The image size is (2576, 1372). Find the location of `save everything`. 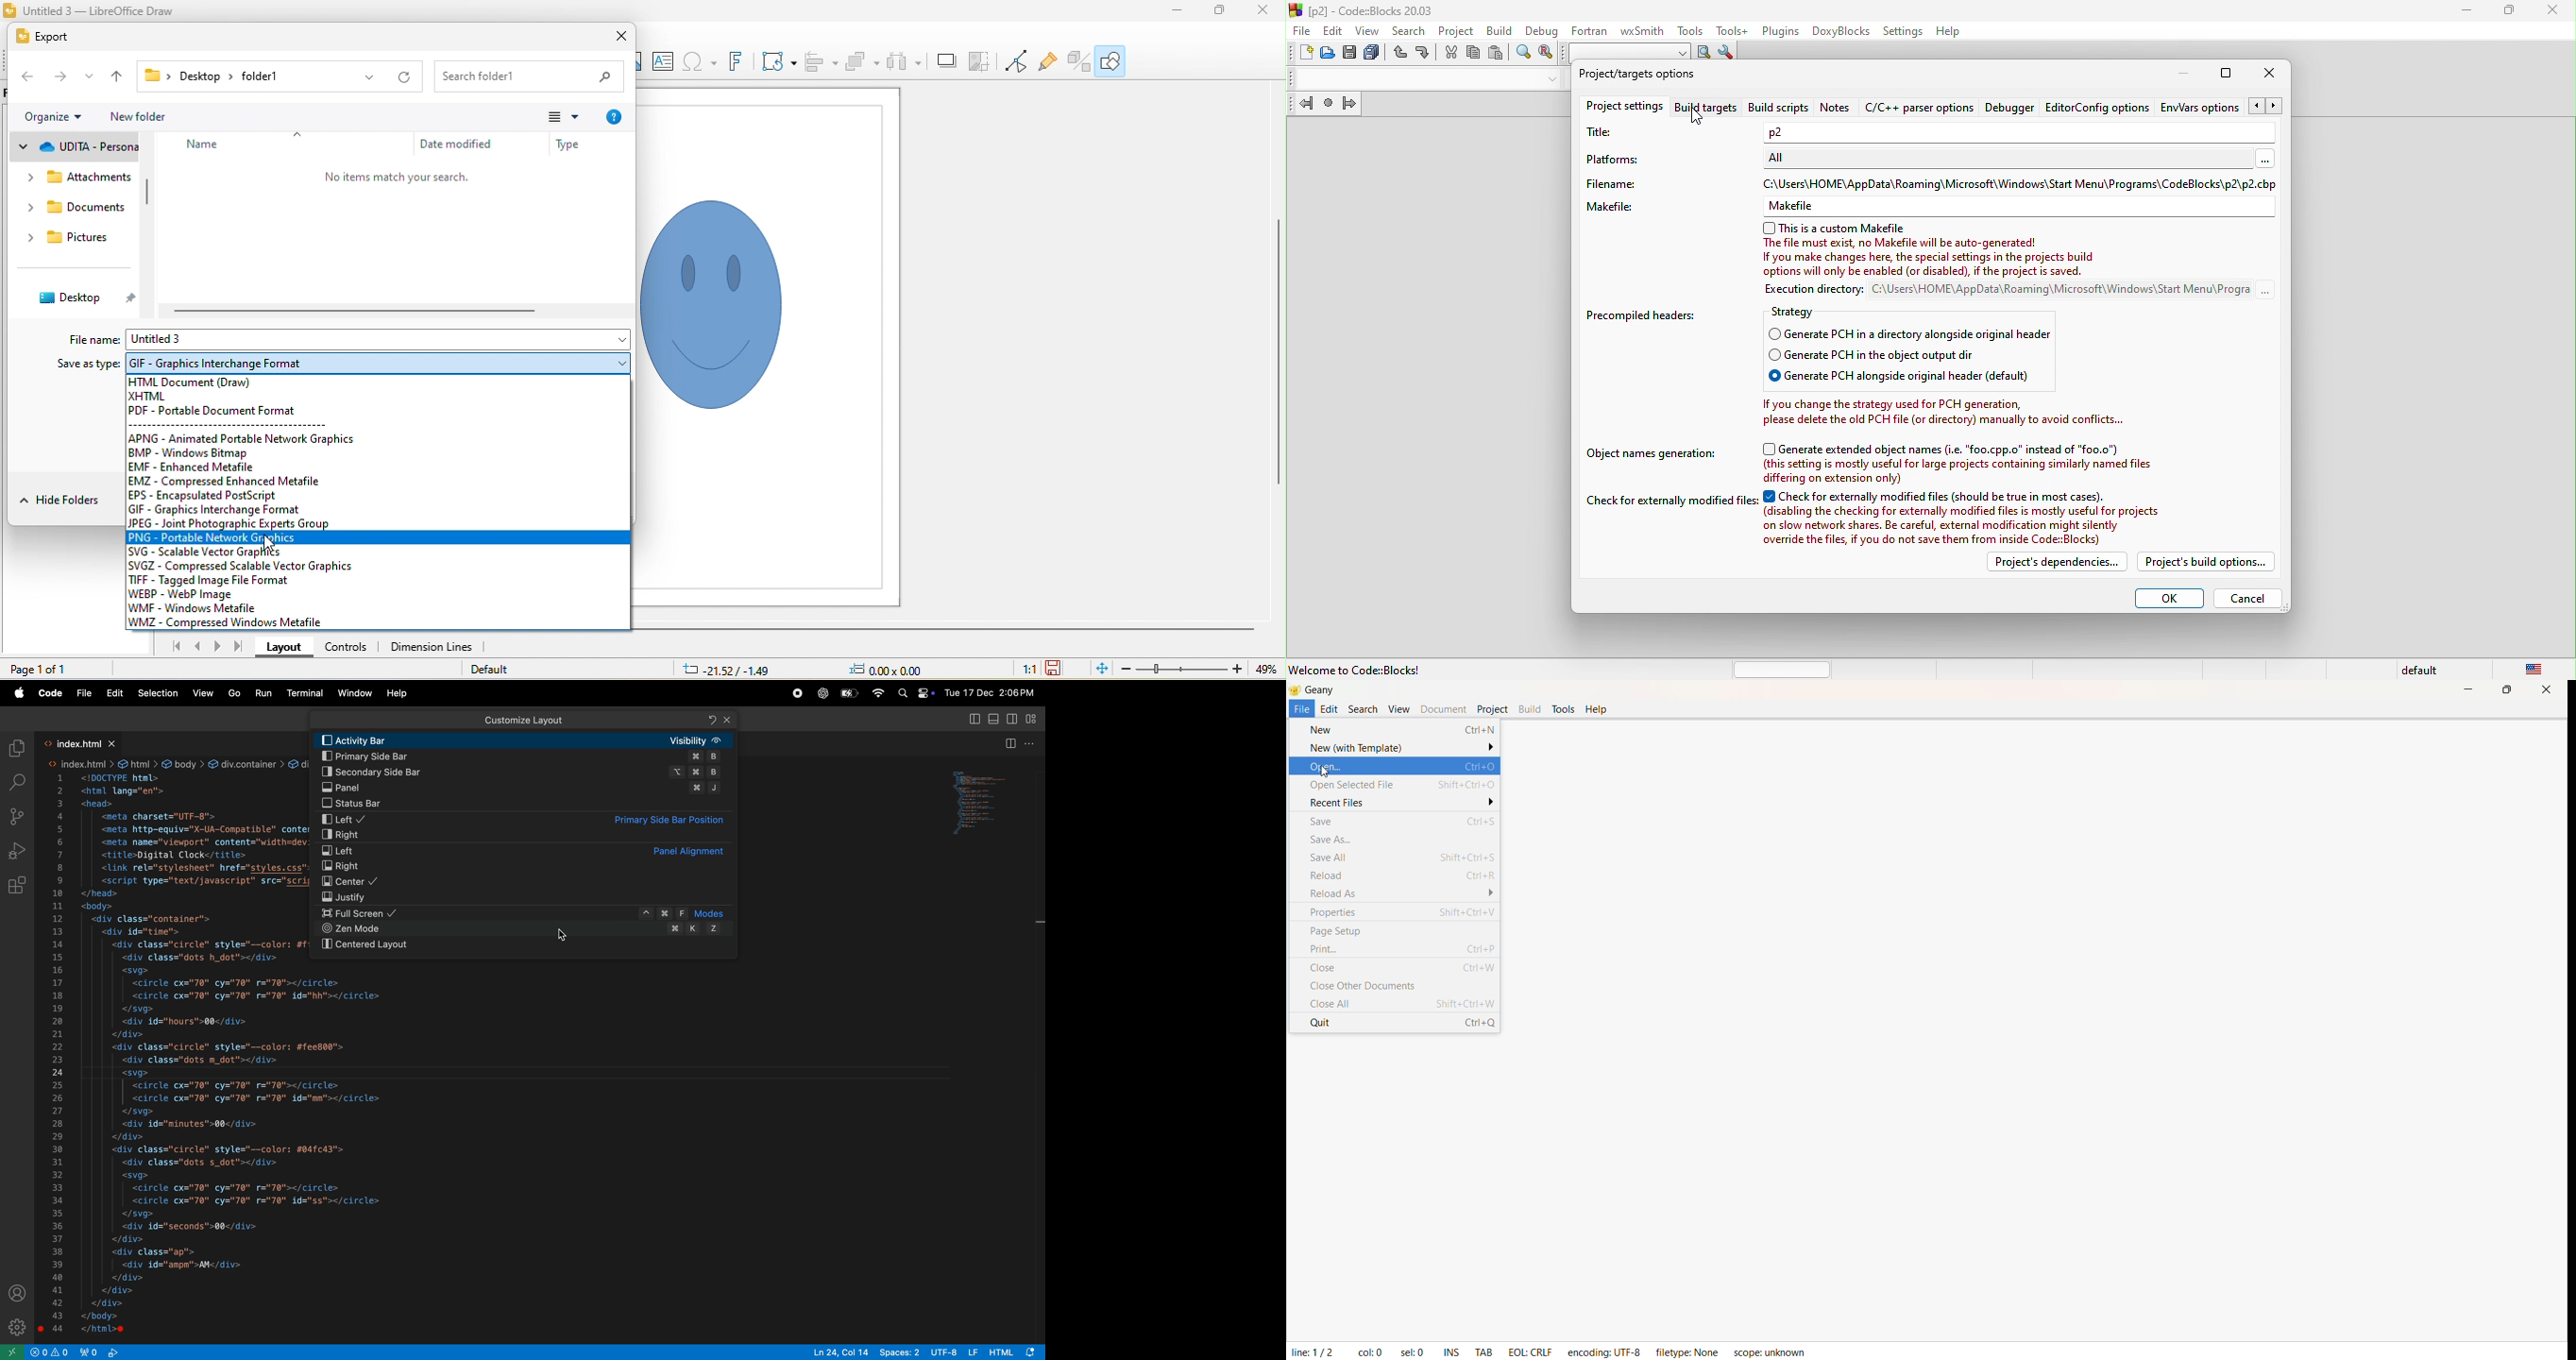

save everything is located at coordinates (1375, 54).